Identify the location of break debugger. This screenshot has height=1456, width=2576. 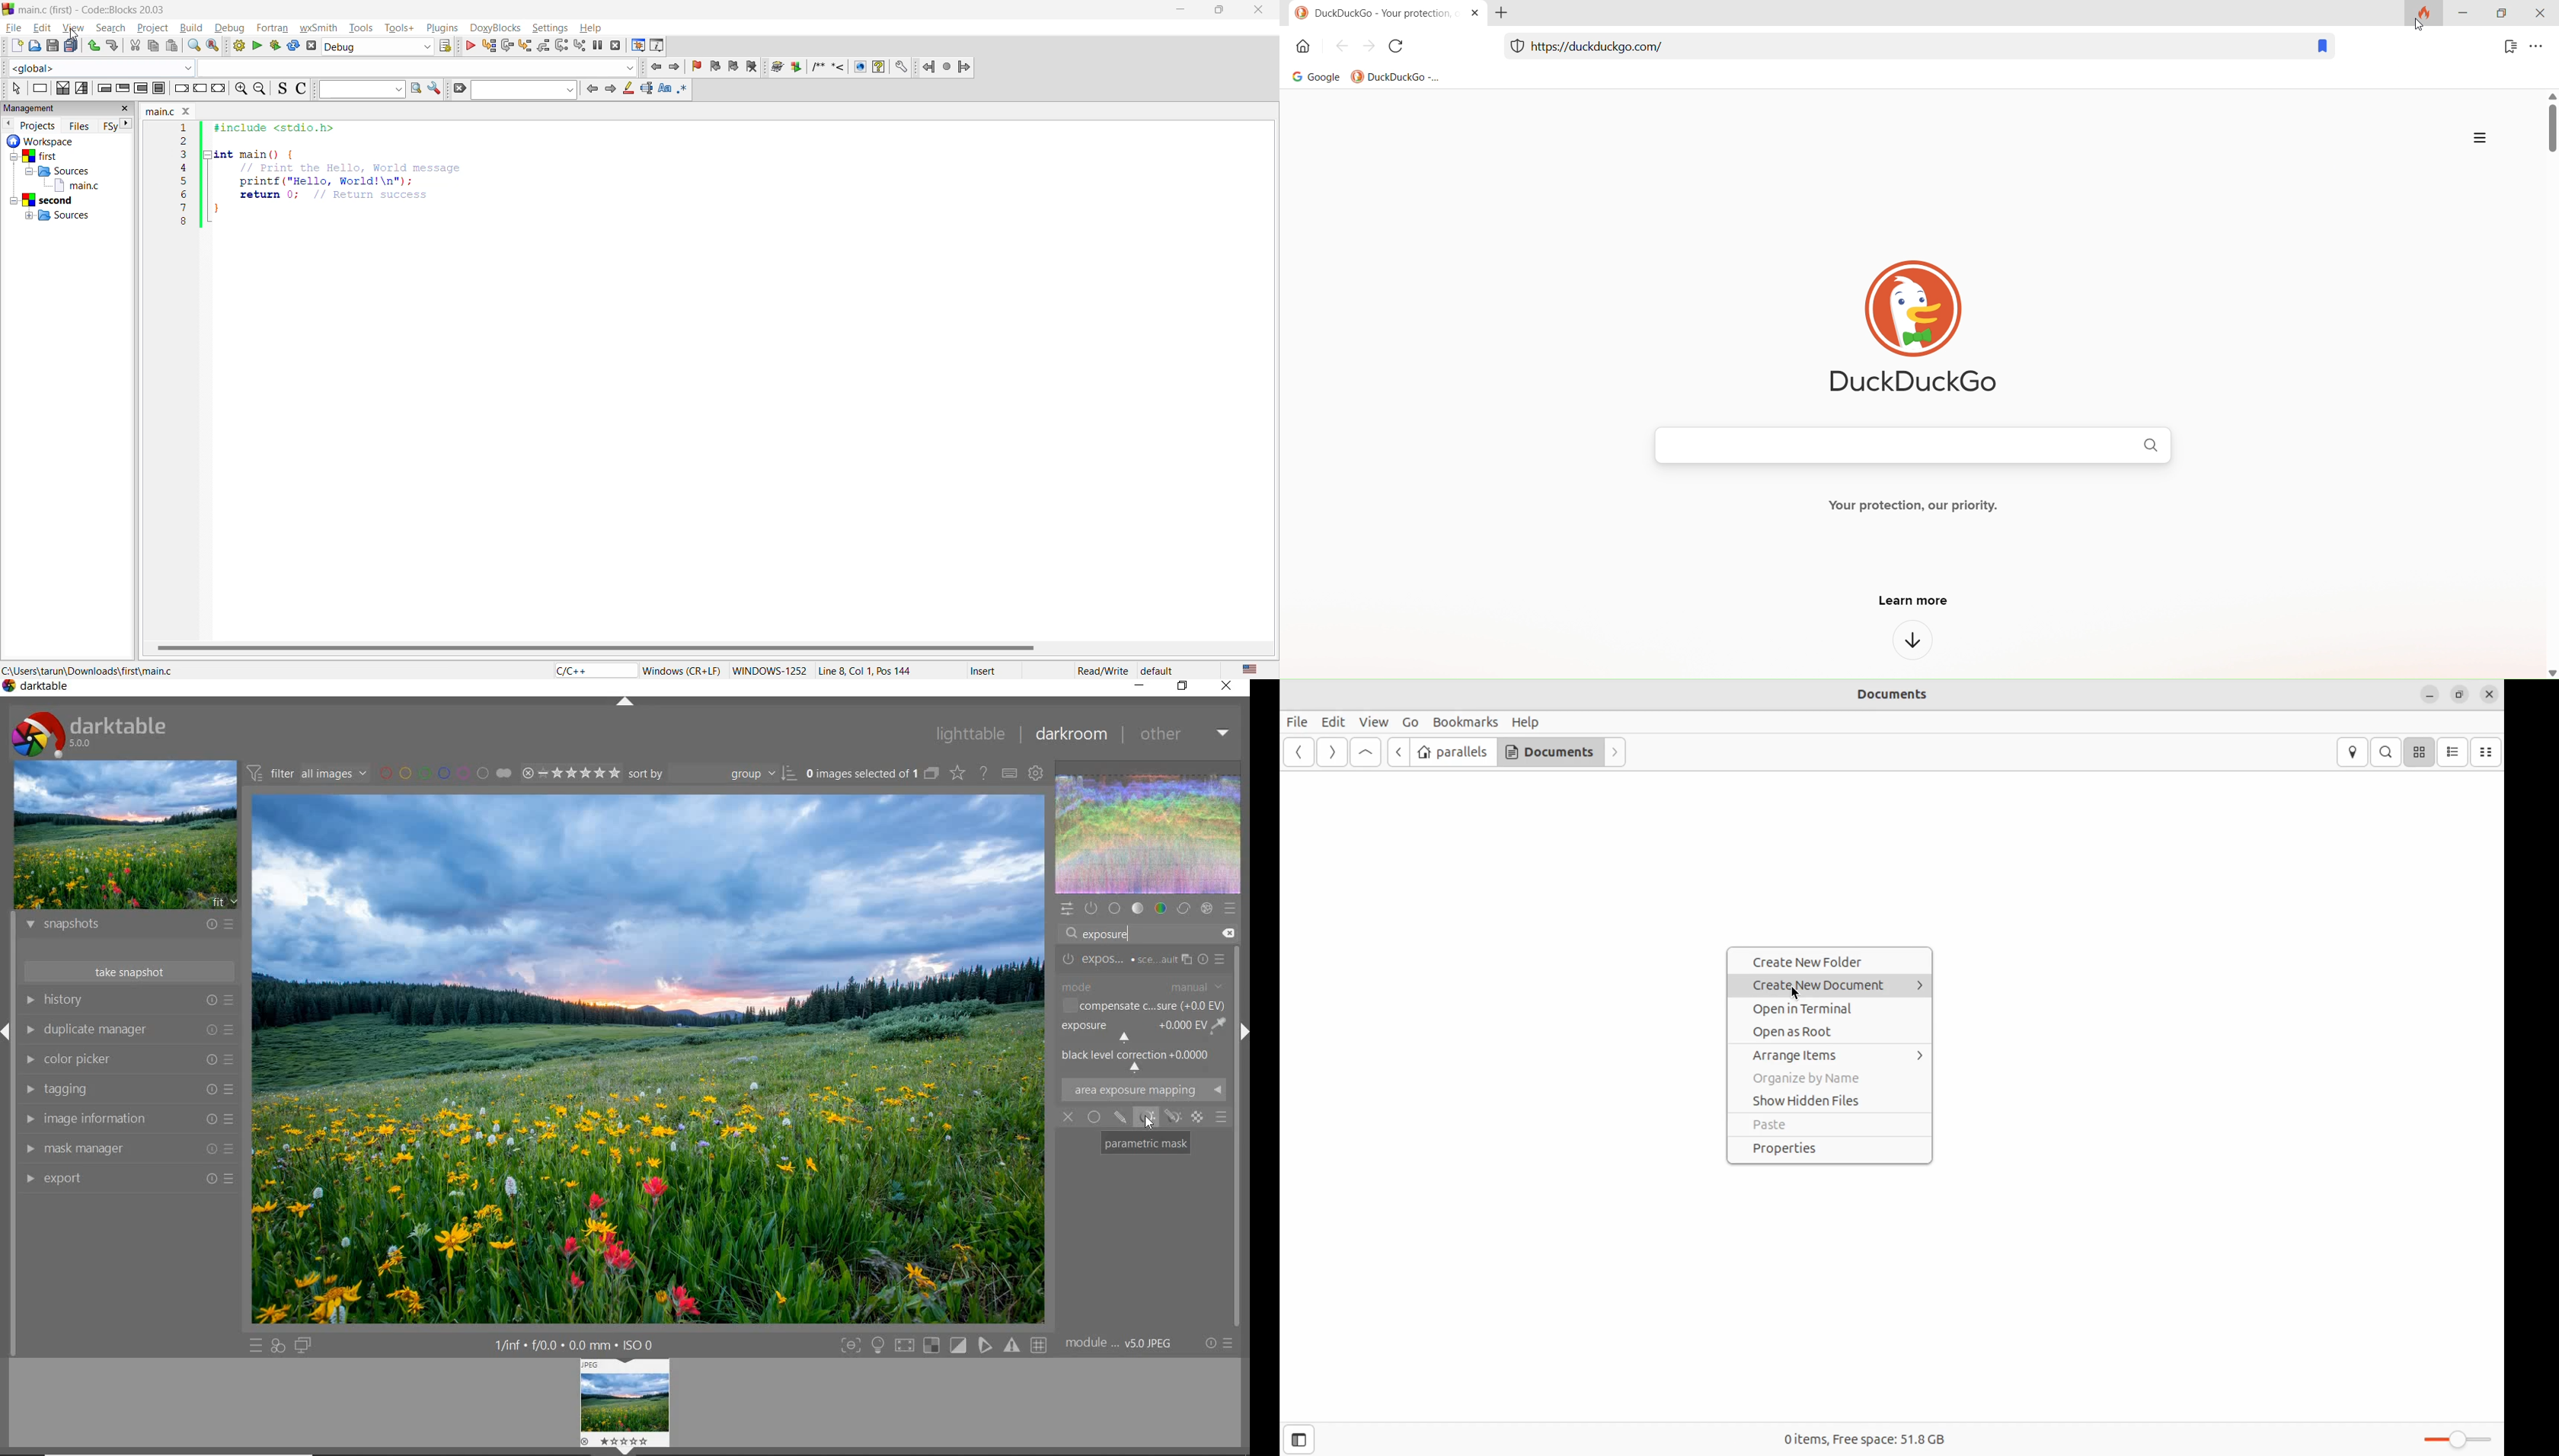
(600, 46).